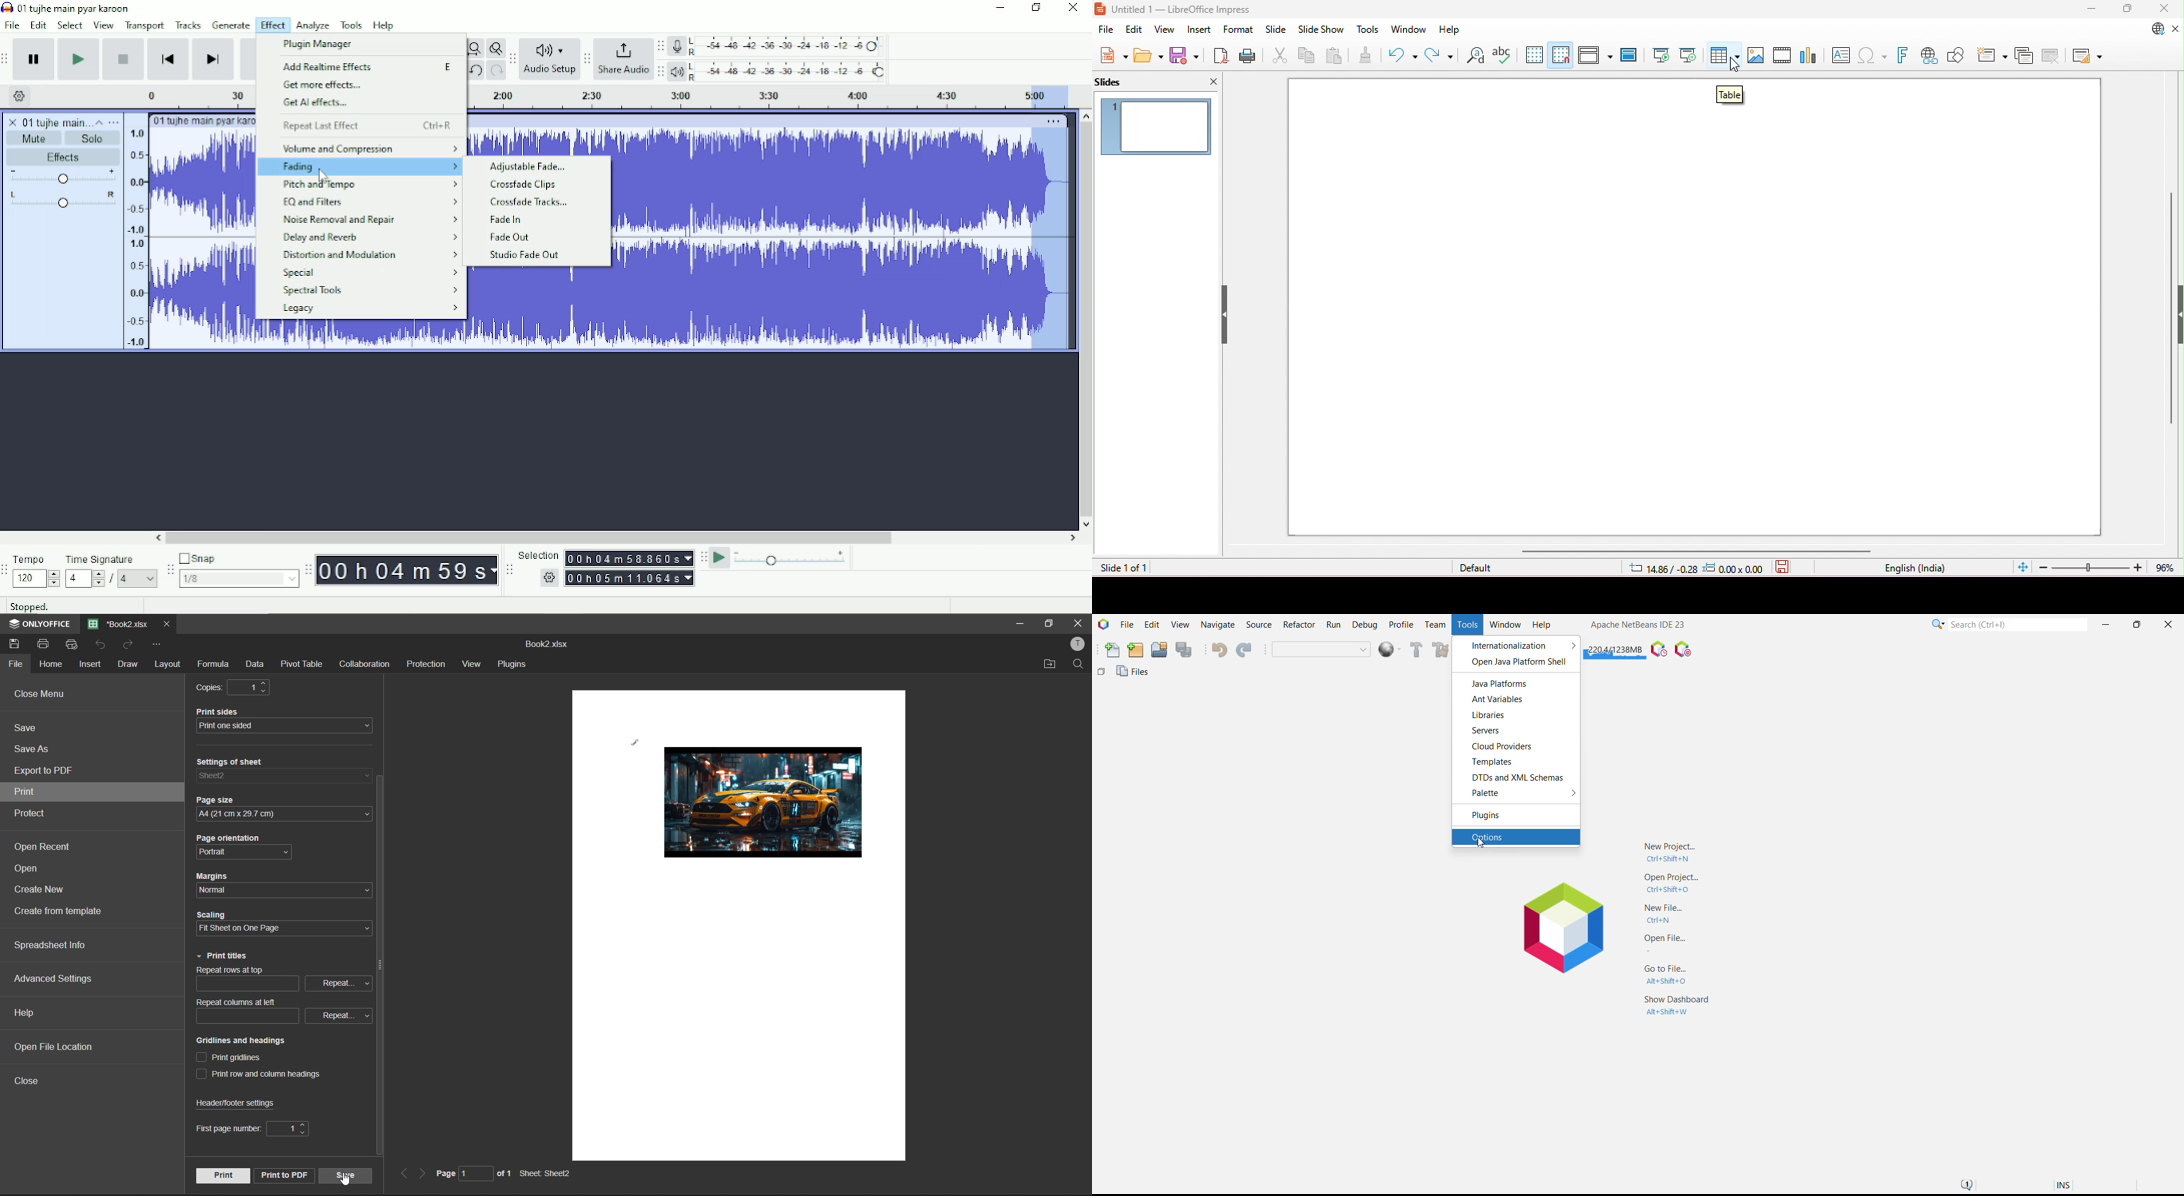 The image size is (2184, 1204). Describe the element at coordinates (217, 890) in the screenshot. I see `‘Normal` at that location.